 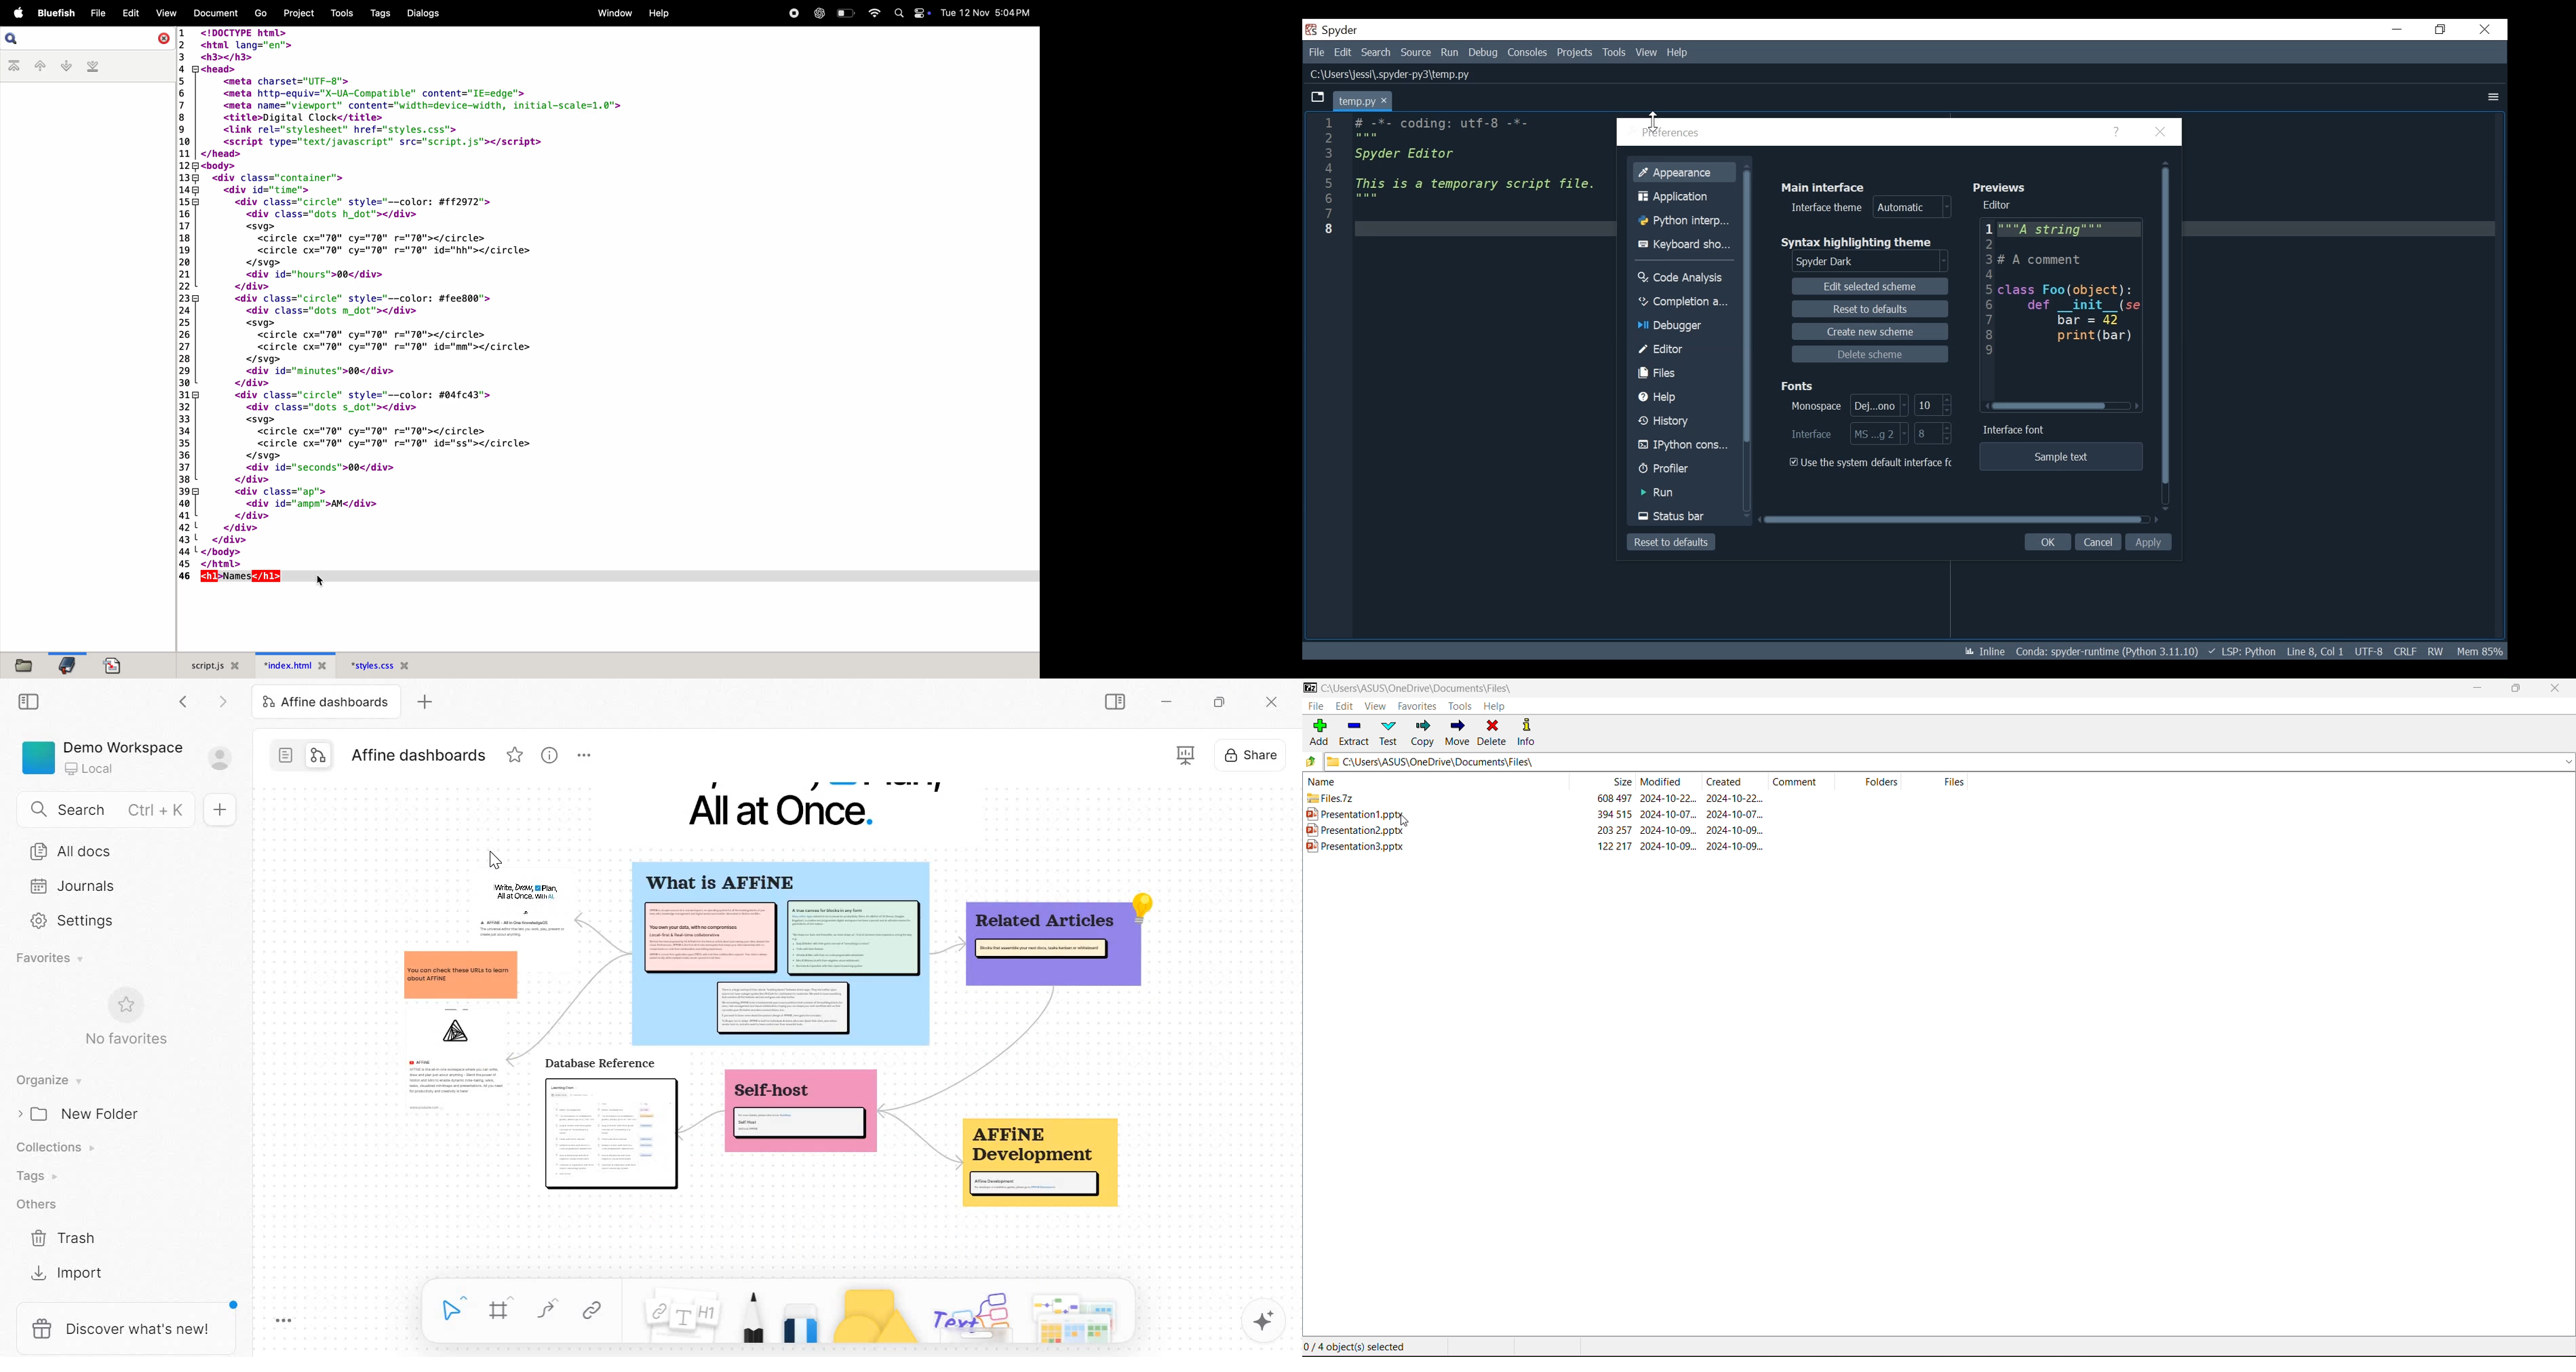 I want to click on page mode, so click(x=286, y=754).